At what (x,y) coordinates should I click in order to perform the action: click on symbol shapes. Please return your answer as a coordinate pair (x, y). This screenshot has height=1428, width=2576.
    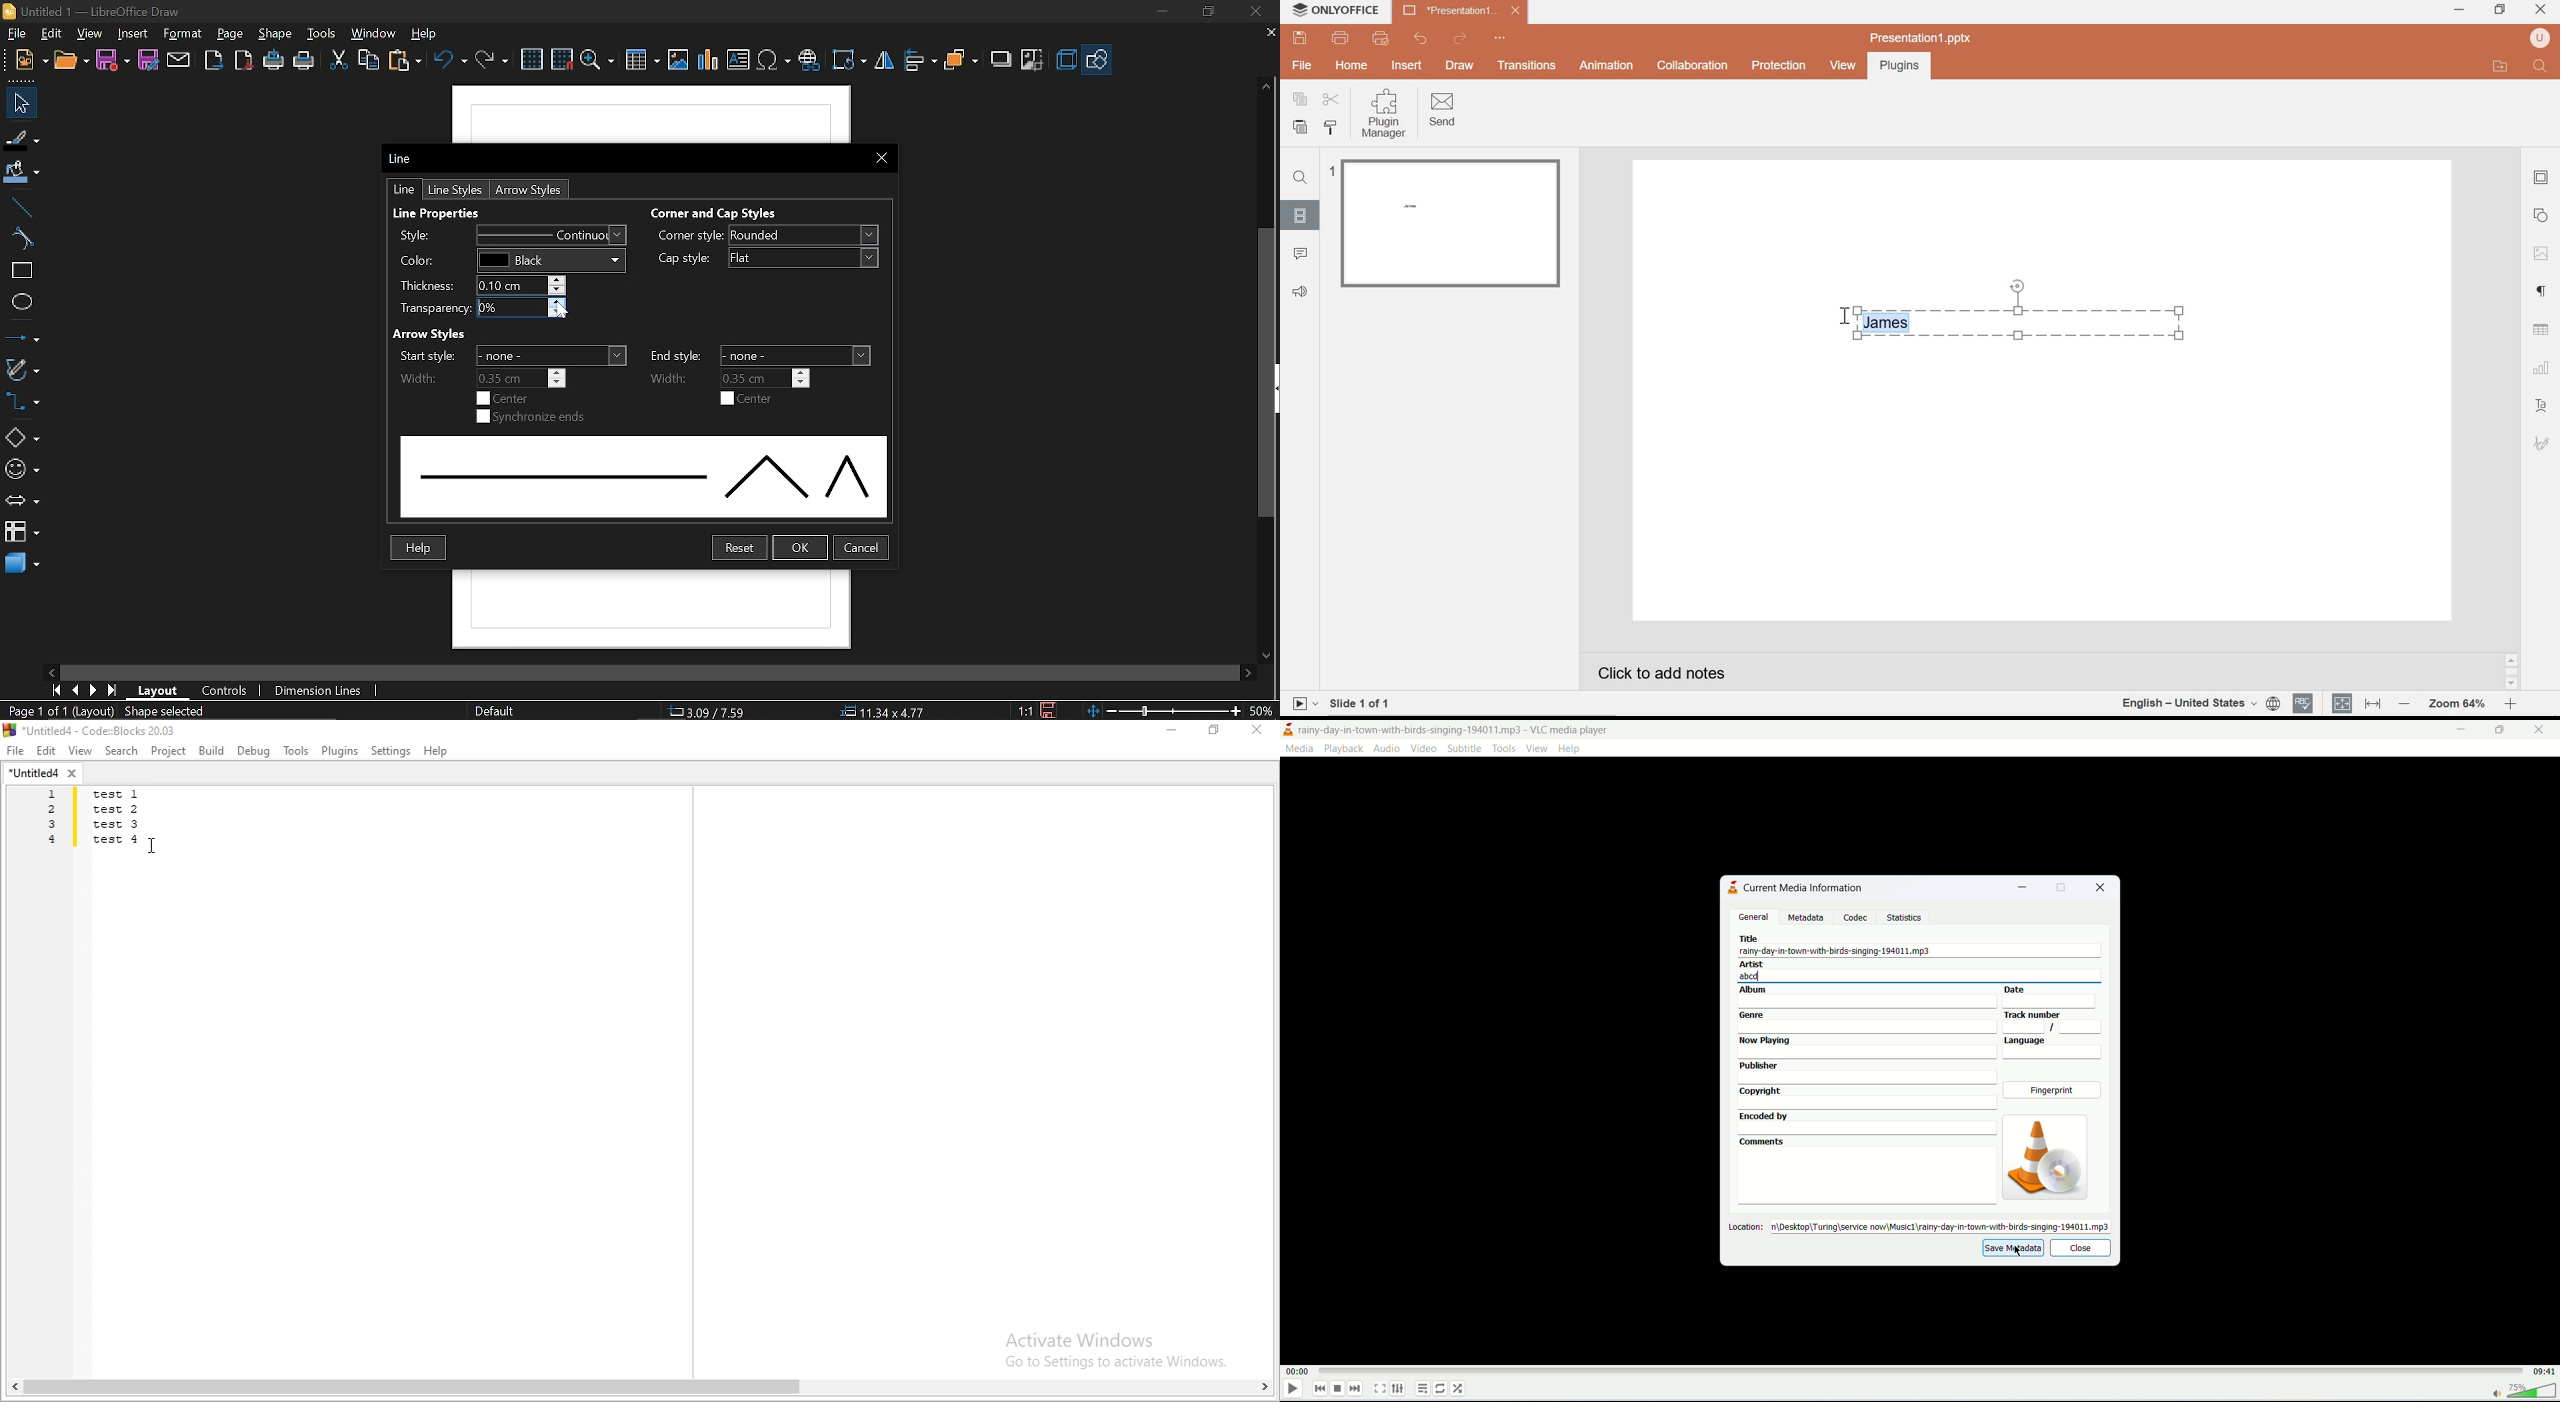
    Looking at the image, I should click on (22, 472).